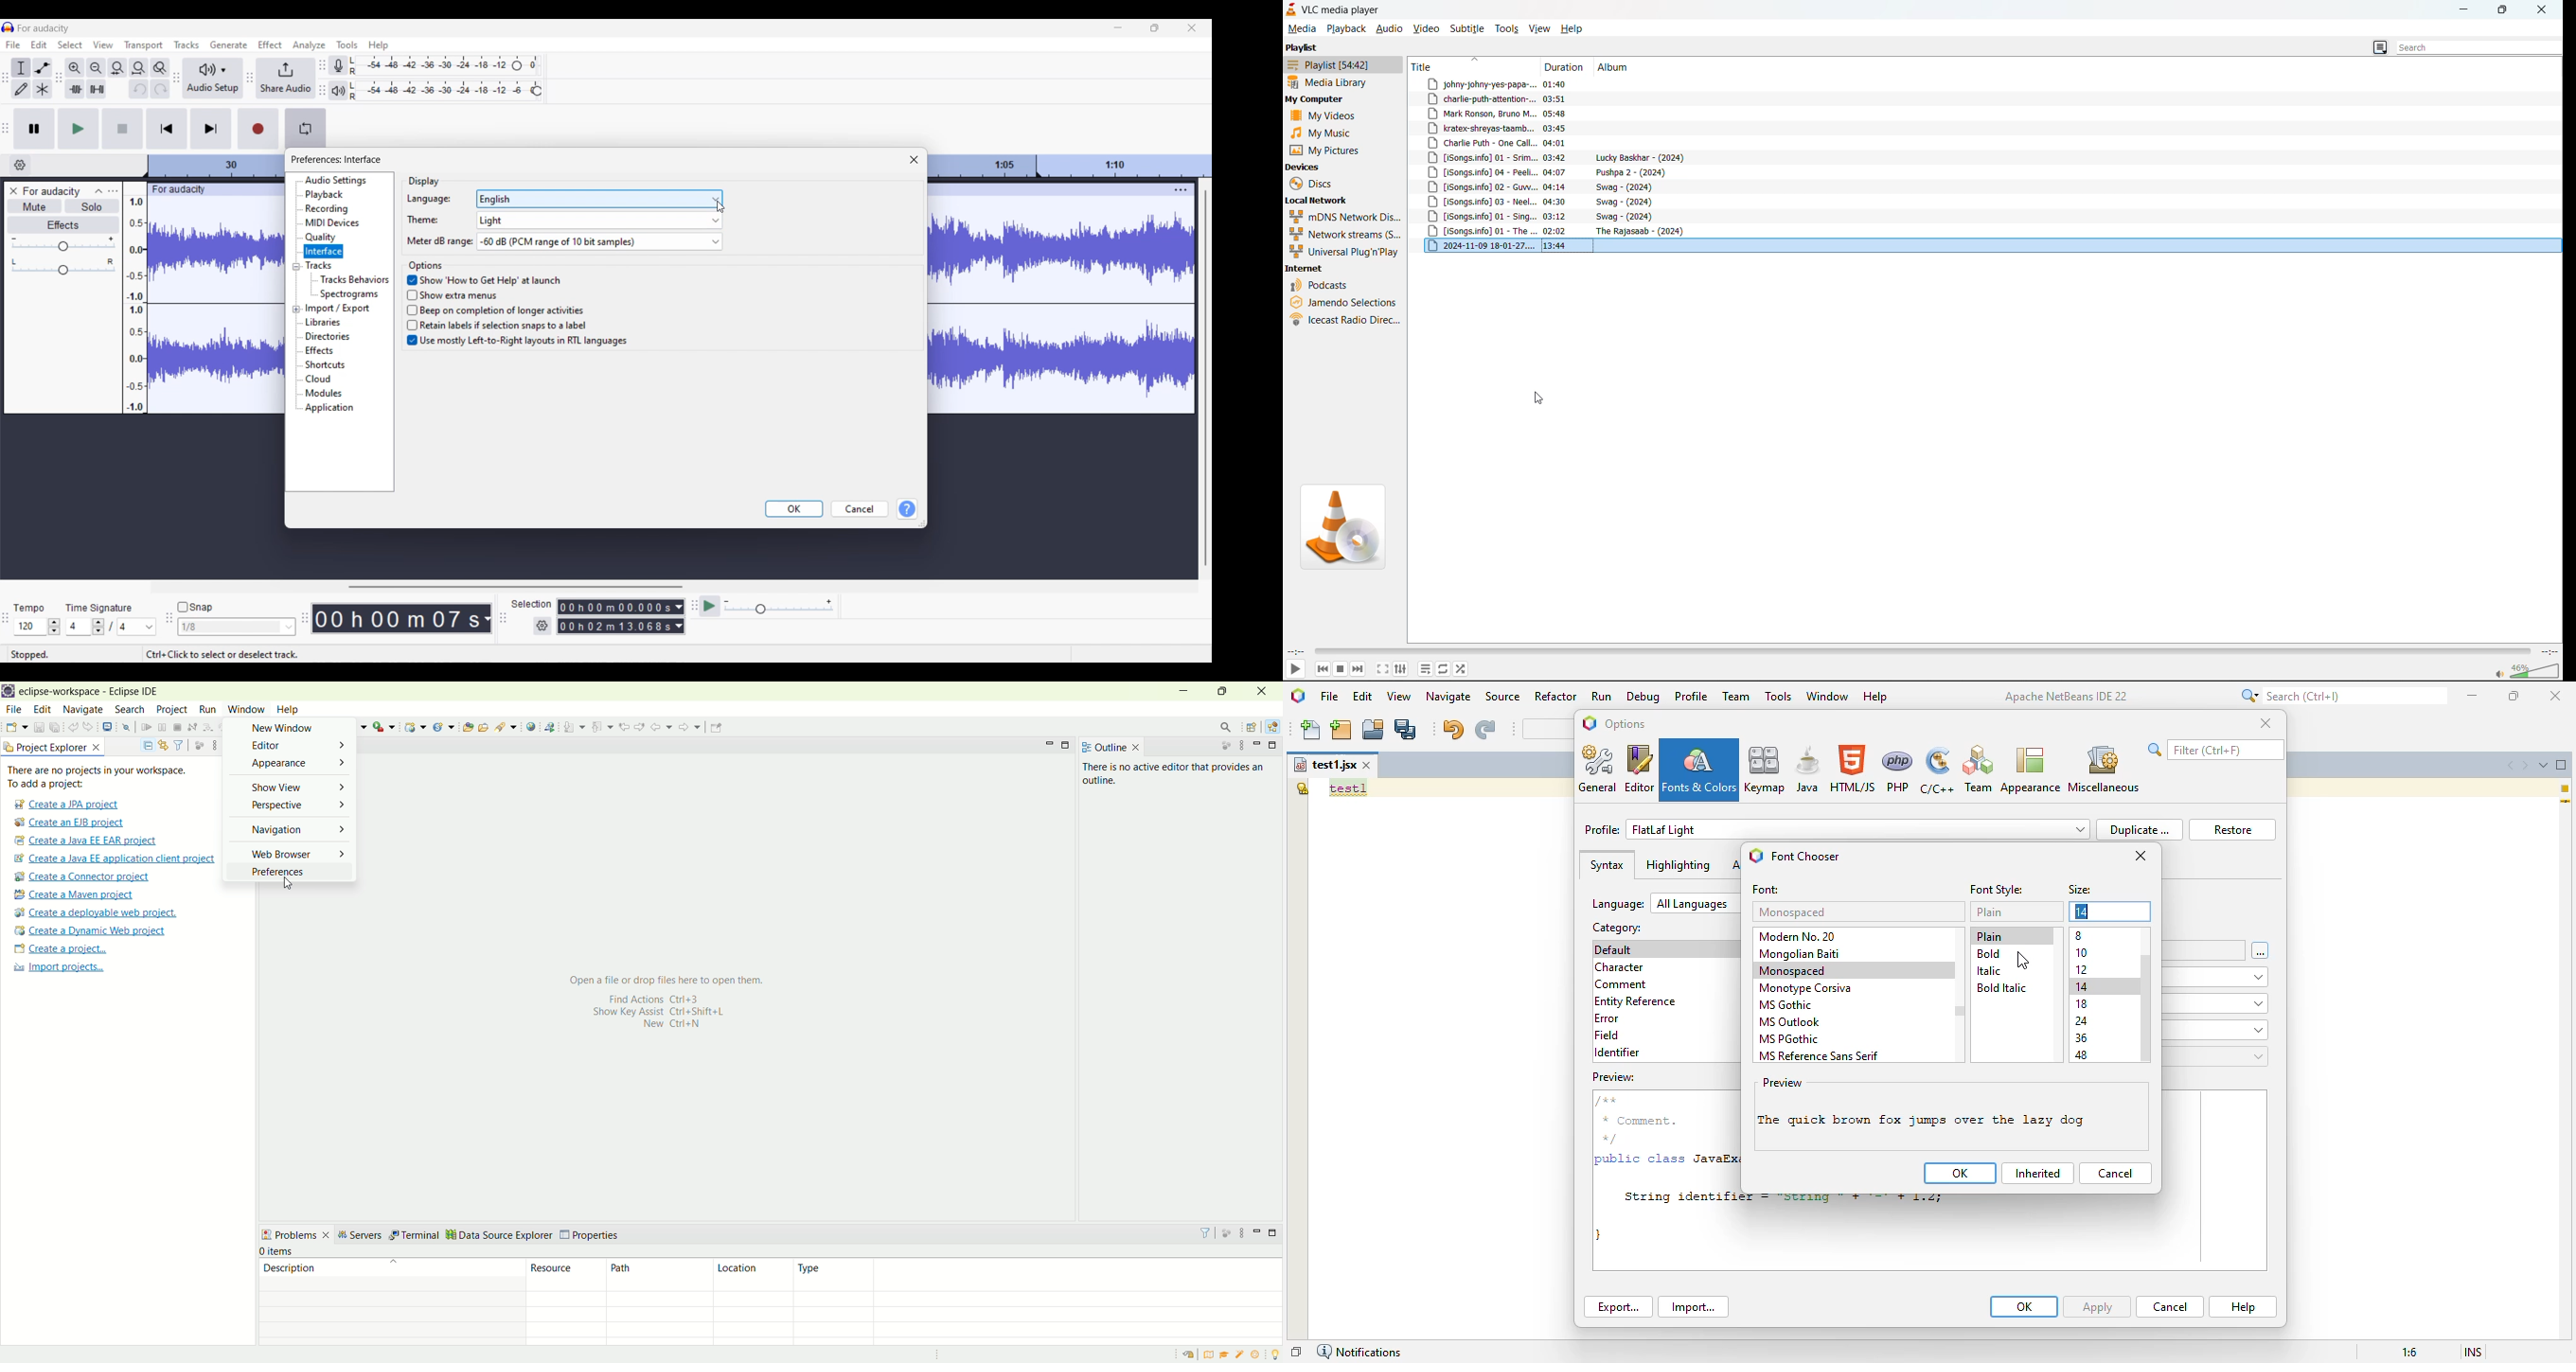  What do you see at coordinates (1561, 233) in the screenshot?
I see `track 11 title, duration and album details` at bounding box center [1561, 233].